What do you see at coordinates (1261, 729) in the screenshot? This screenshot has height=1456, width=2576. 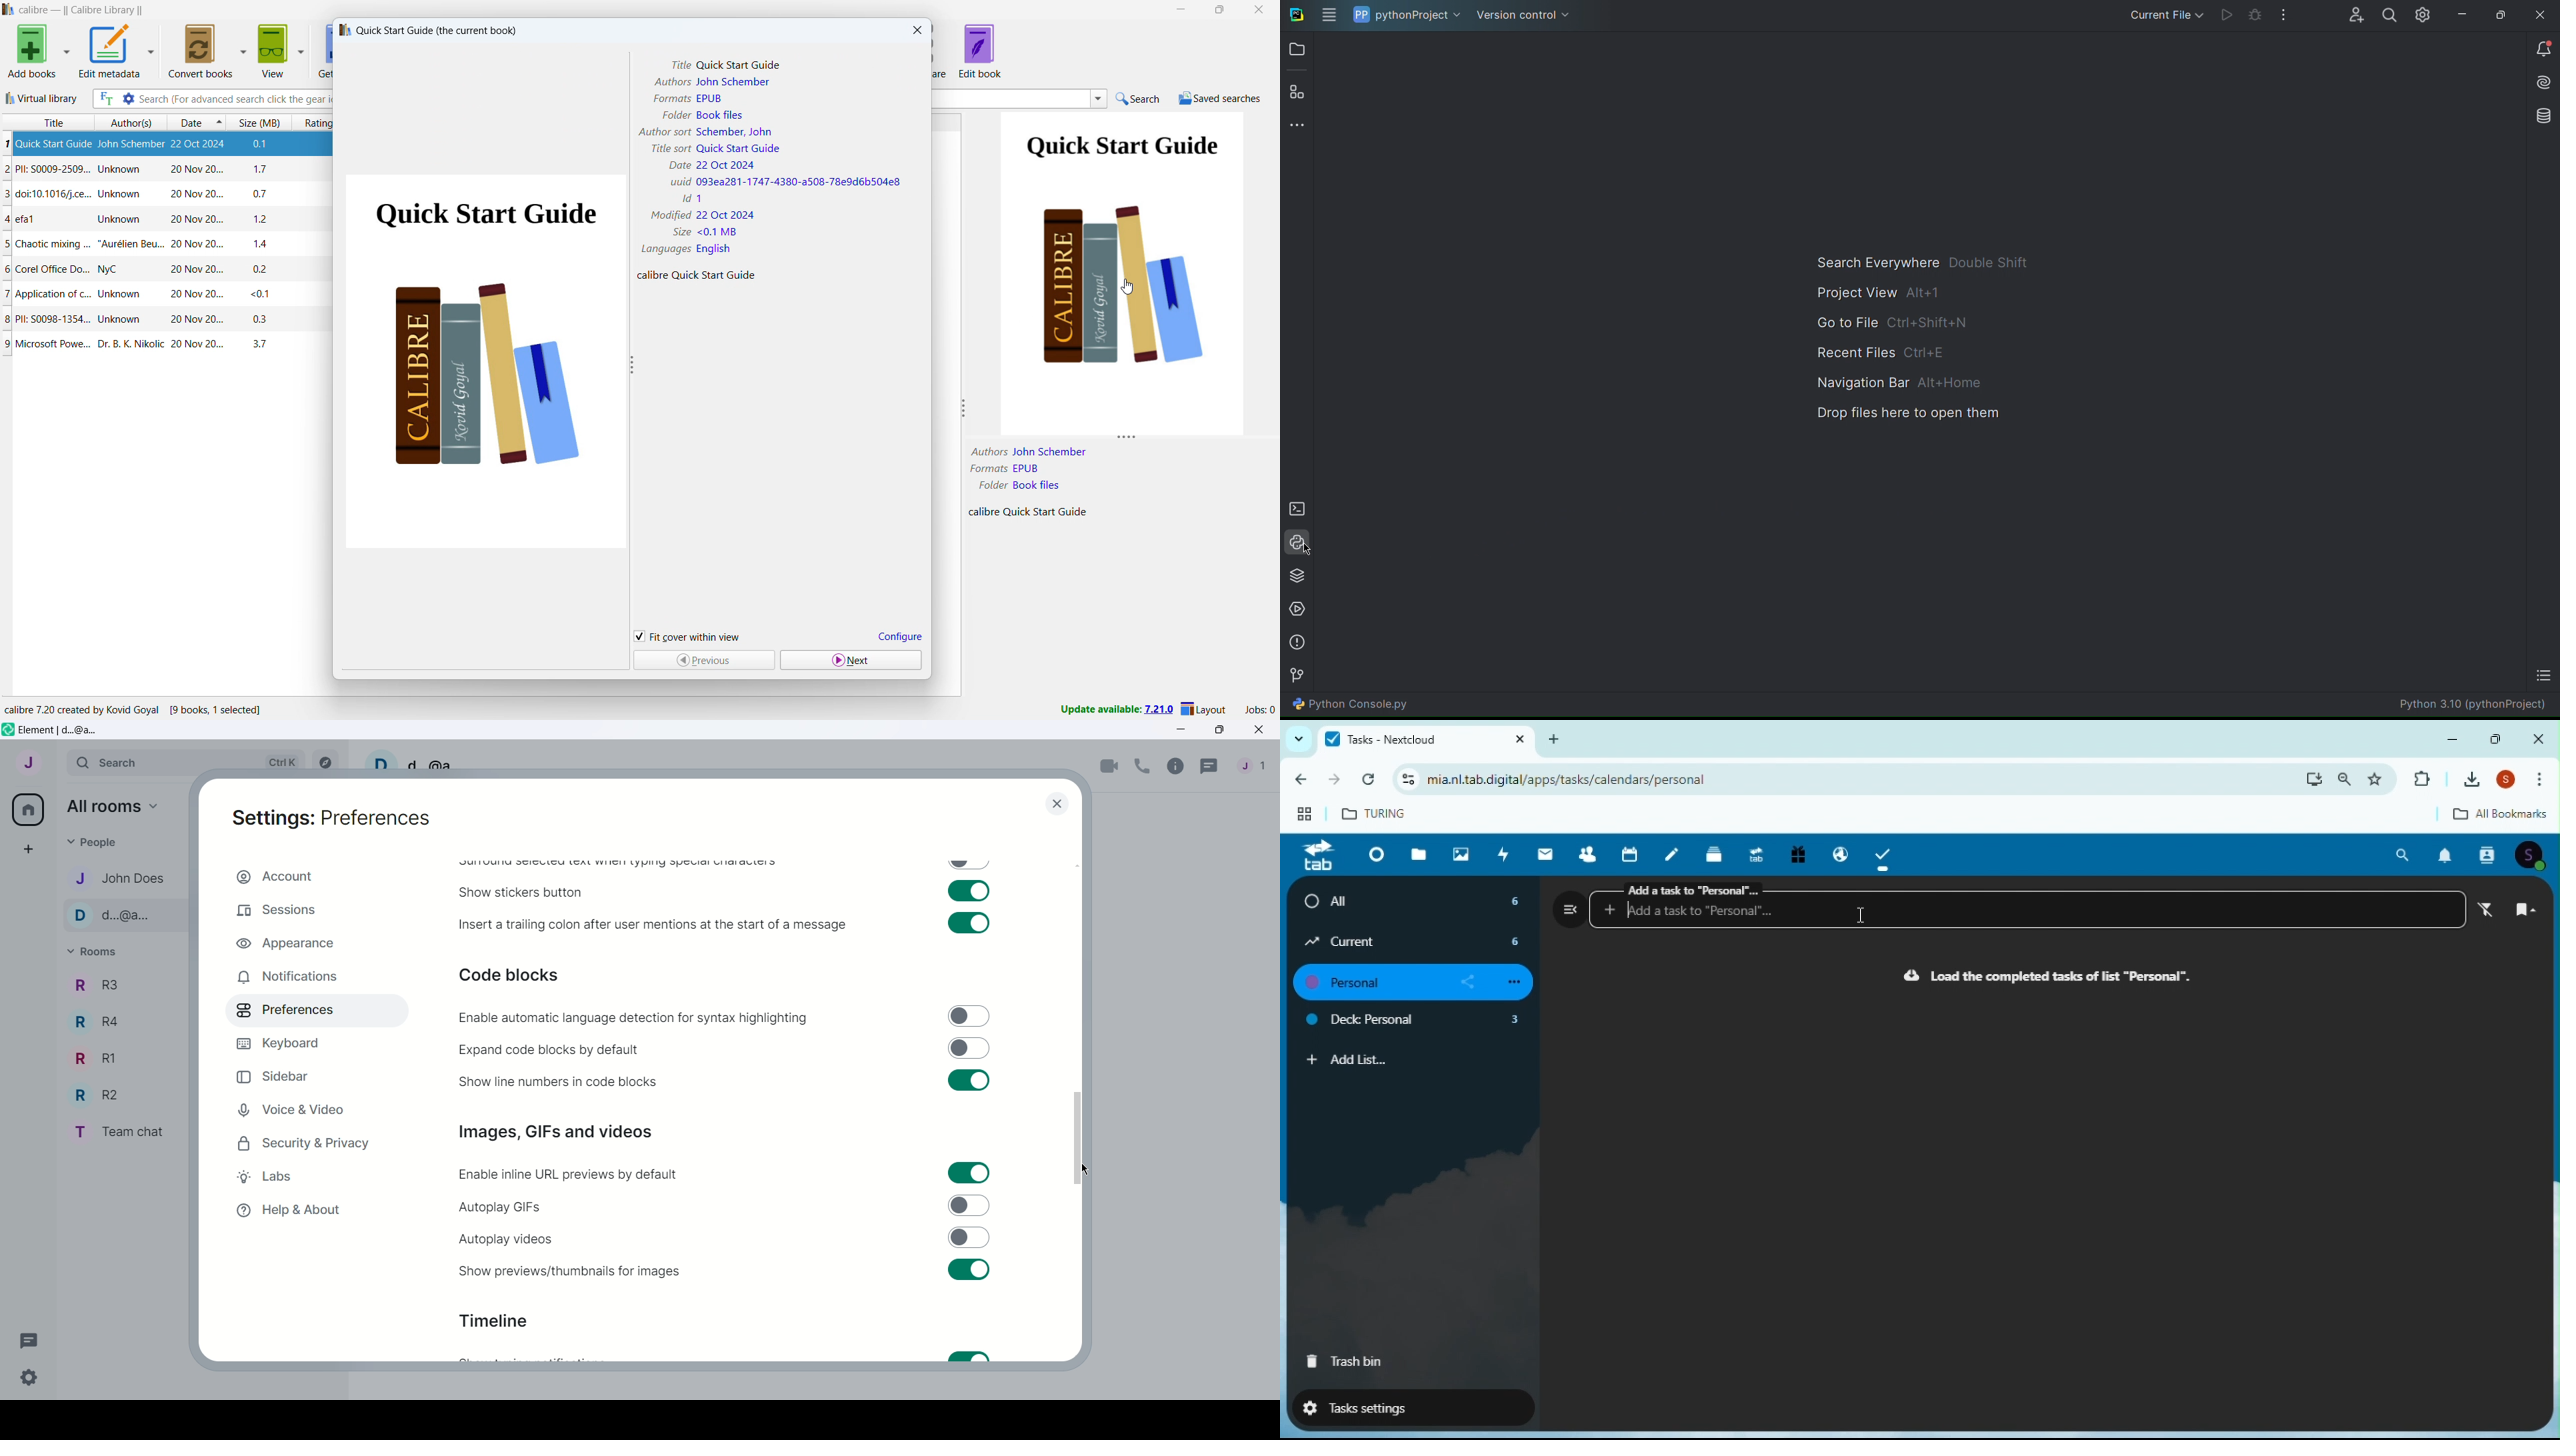 I see `Close` at bounding box center [1261, 729].